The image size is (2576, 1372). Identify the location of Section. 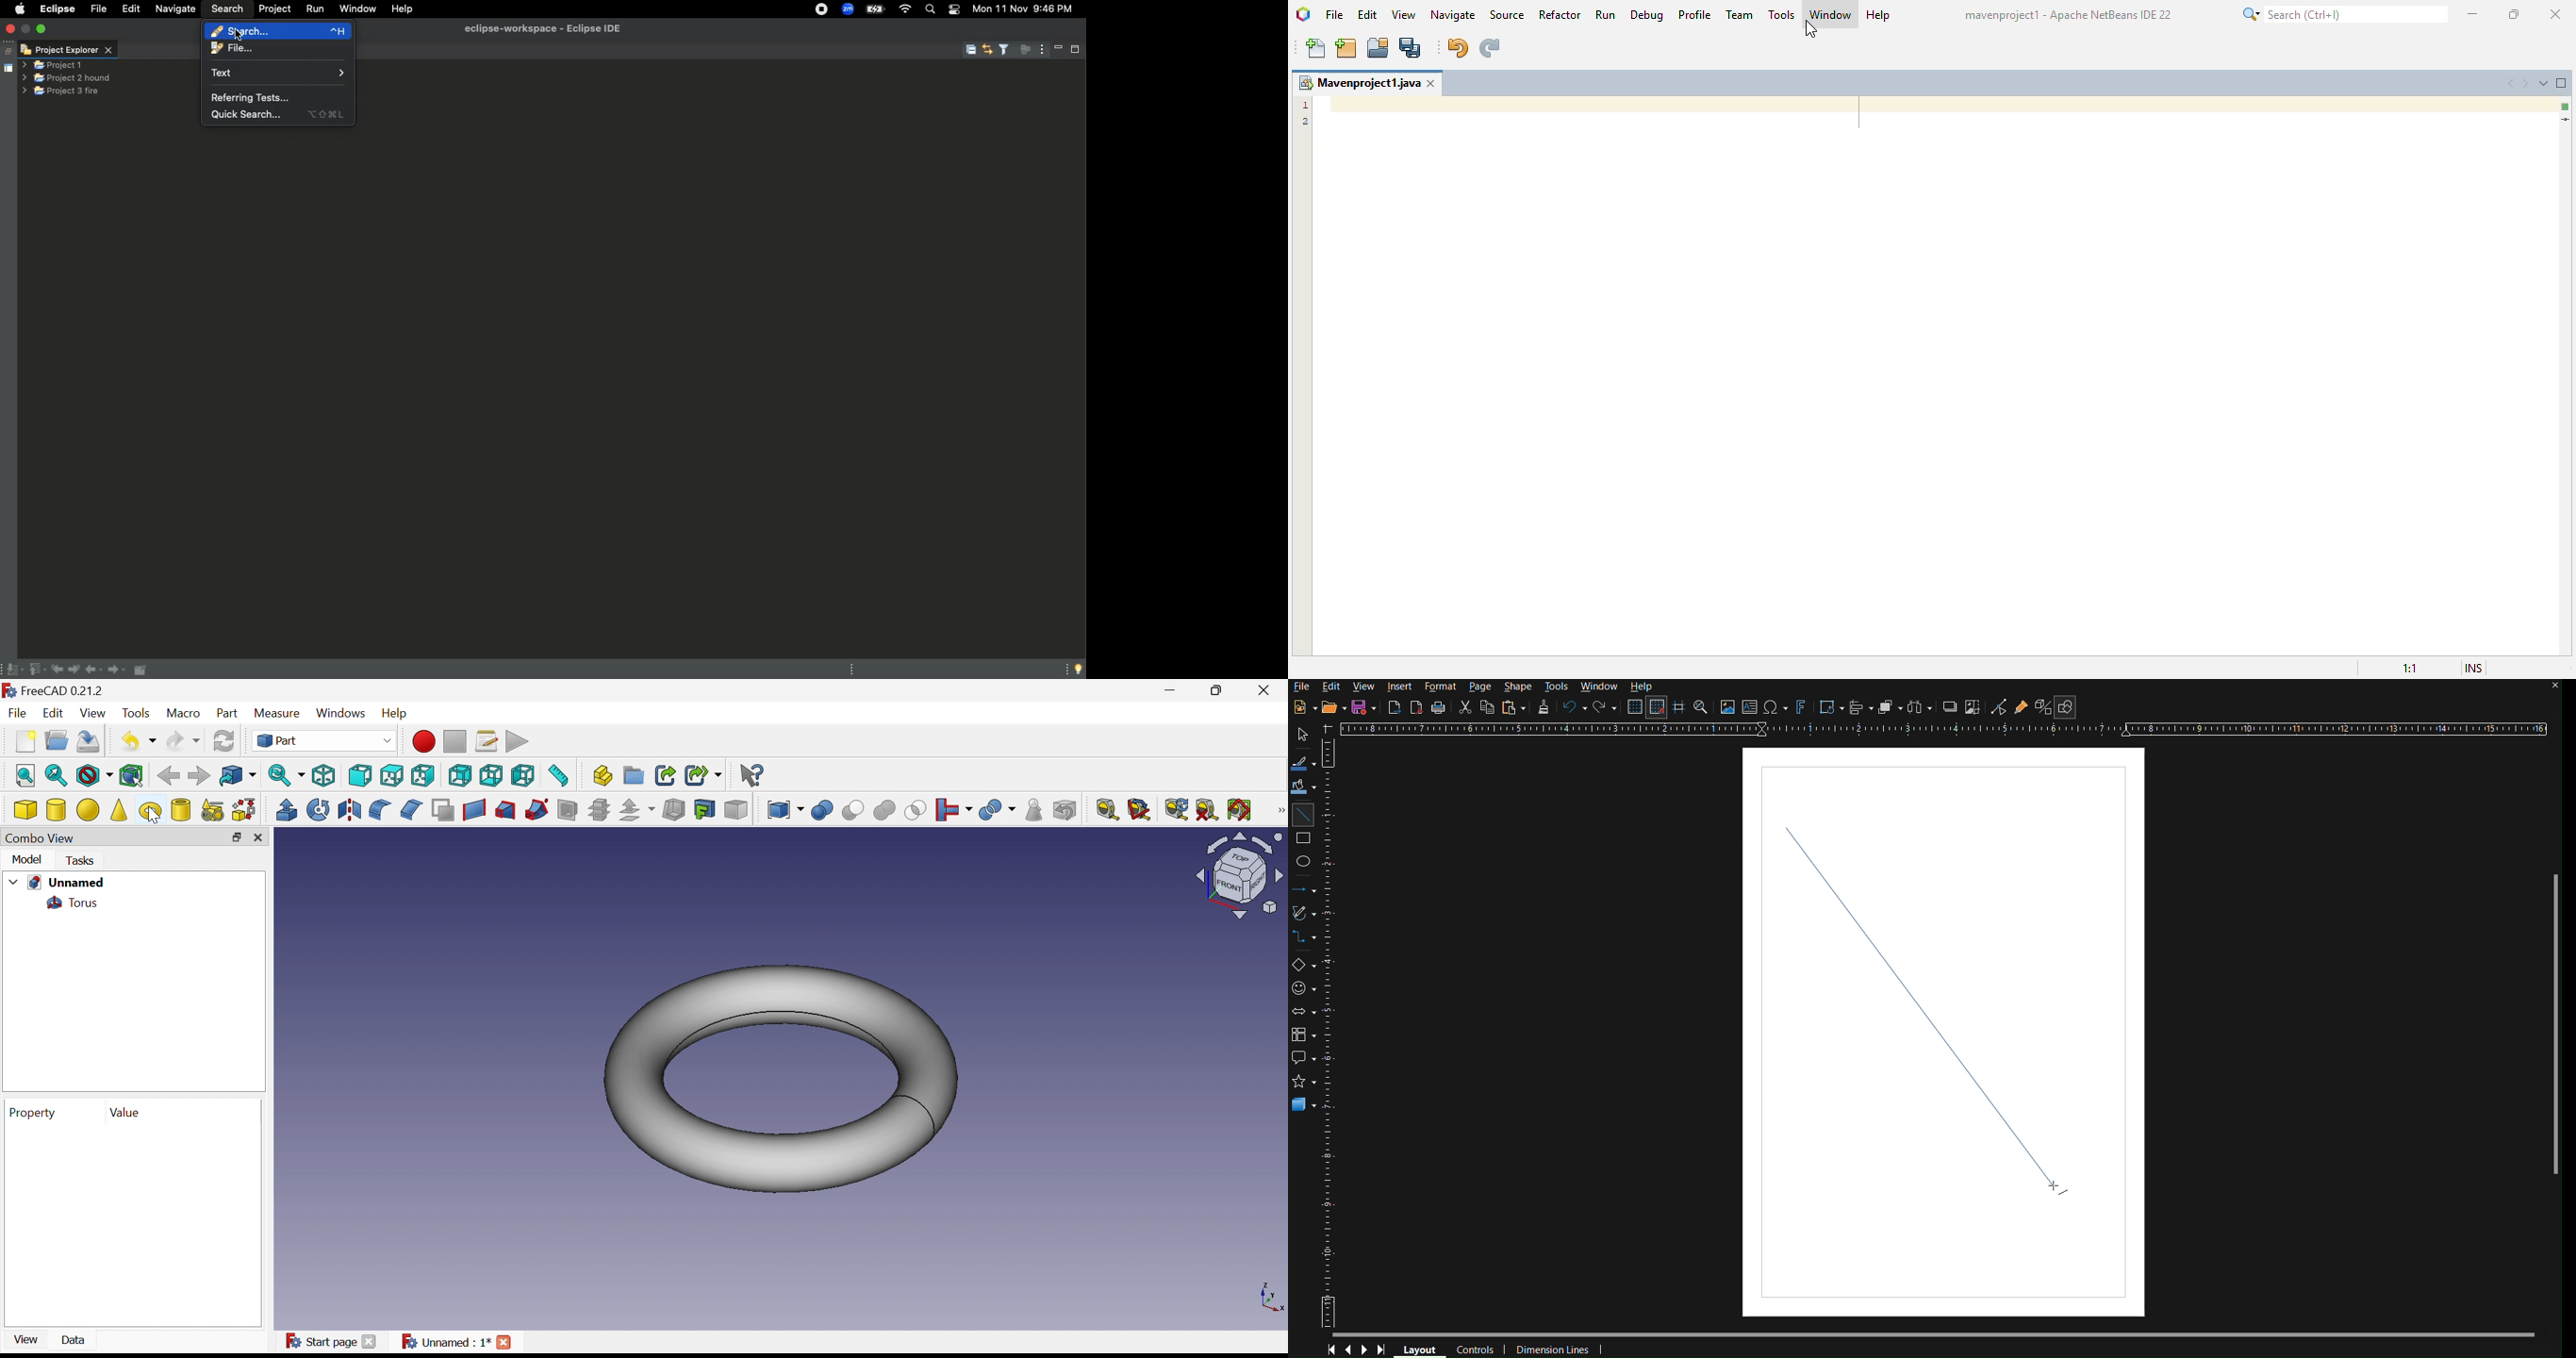
(567, 808).